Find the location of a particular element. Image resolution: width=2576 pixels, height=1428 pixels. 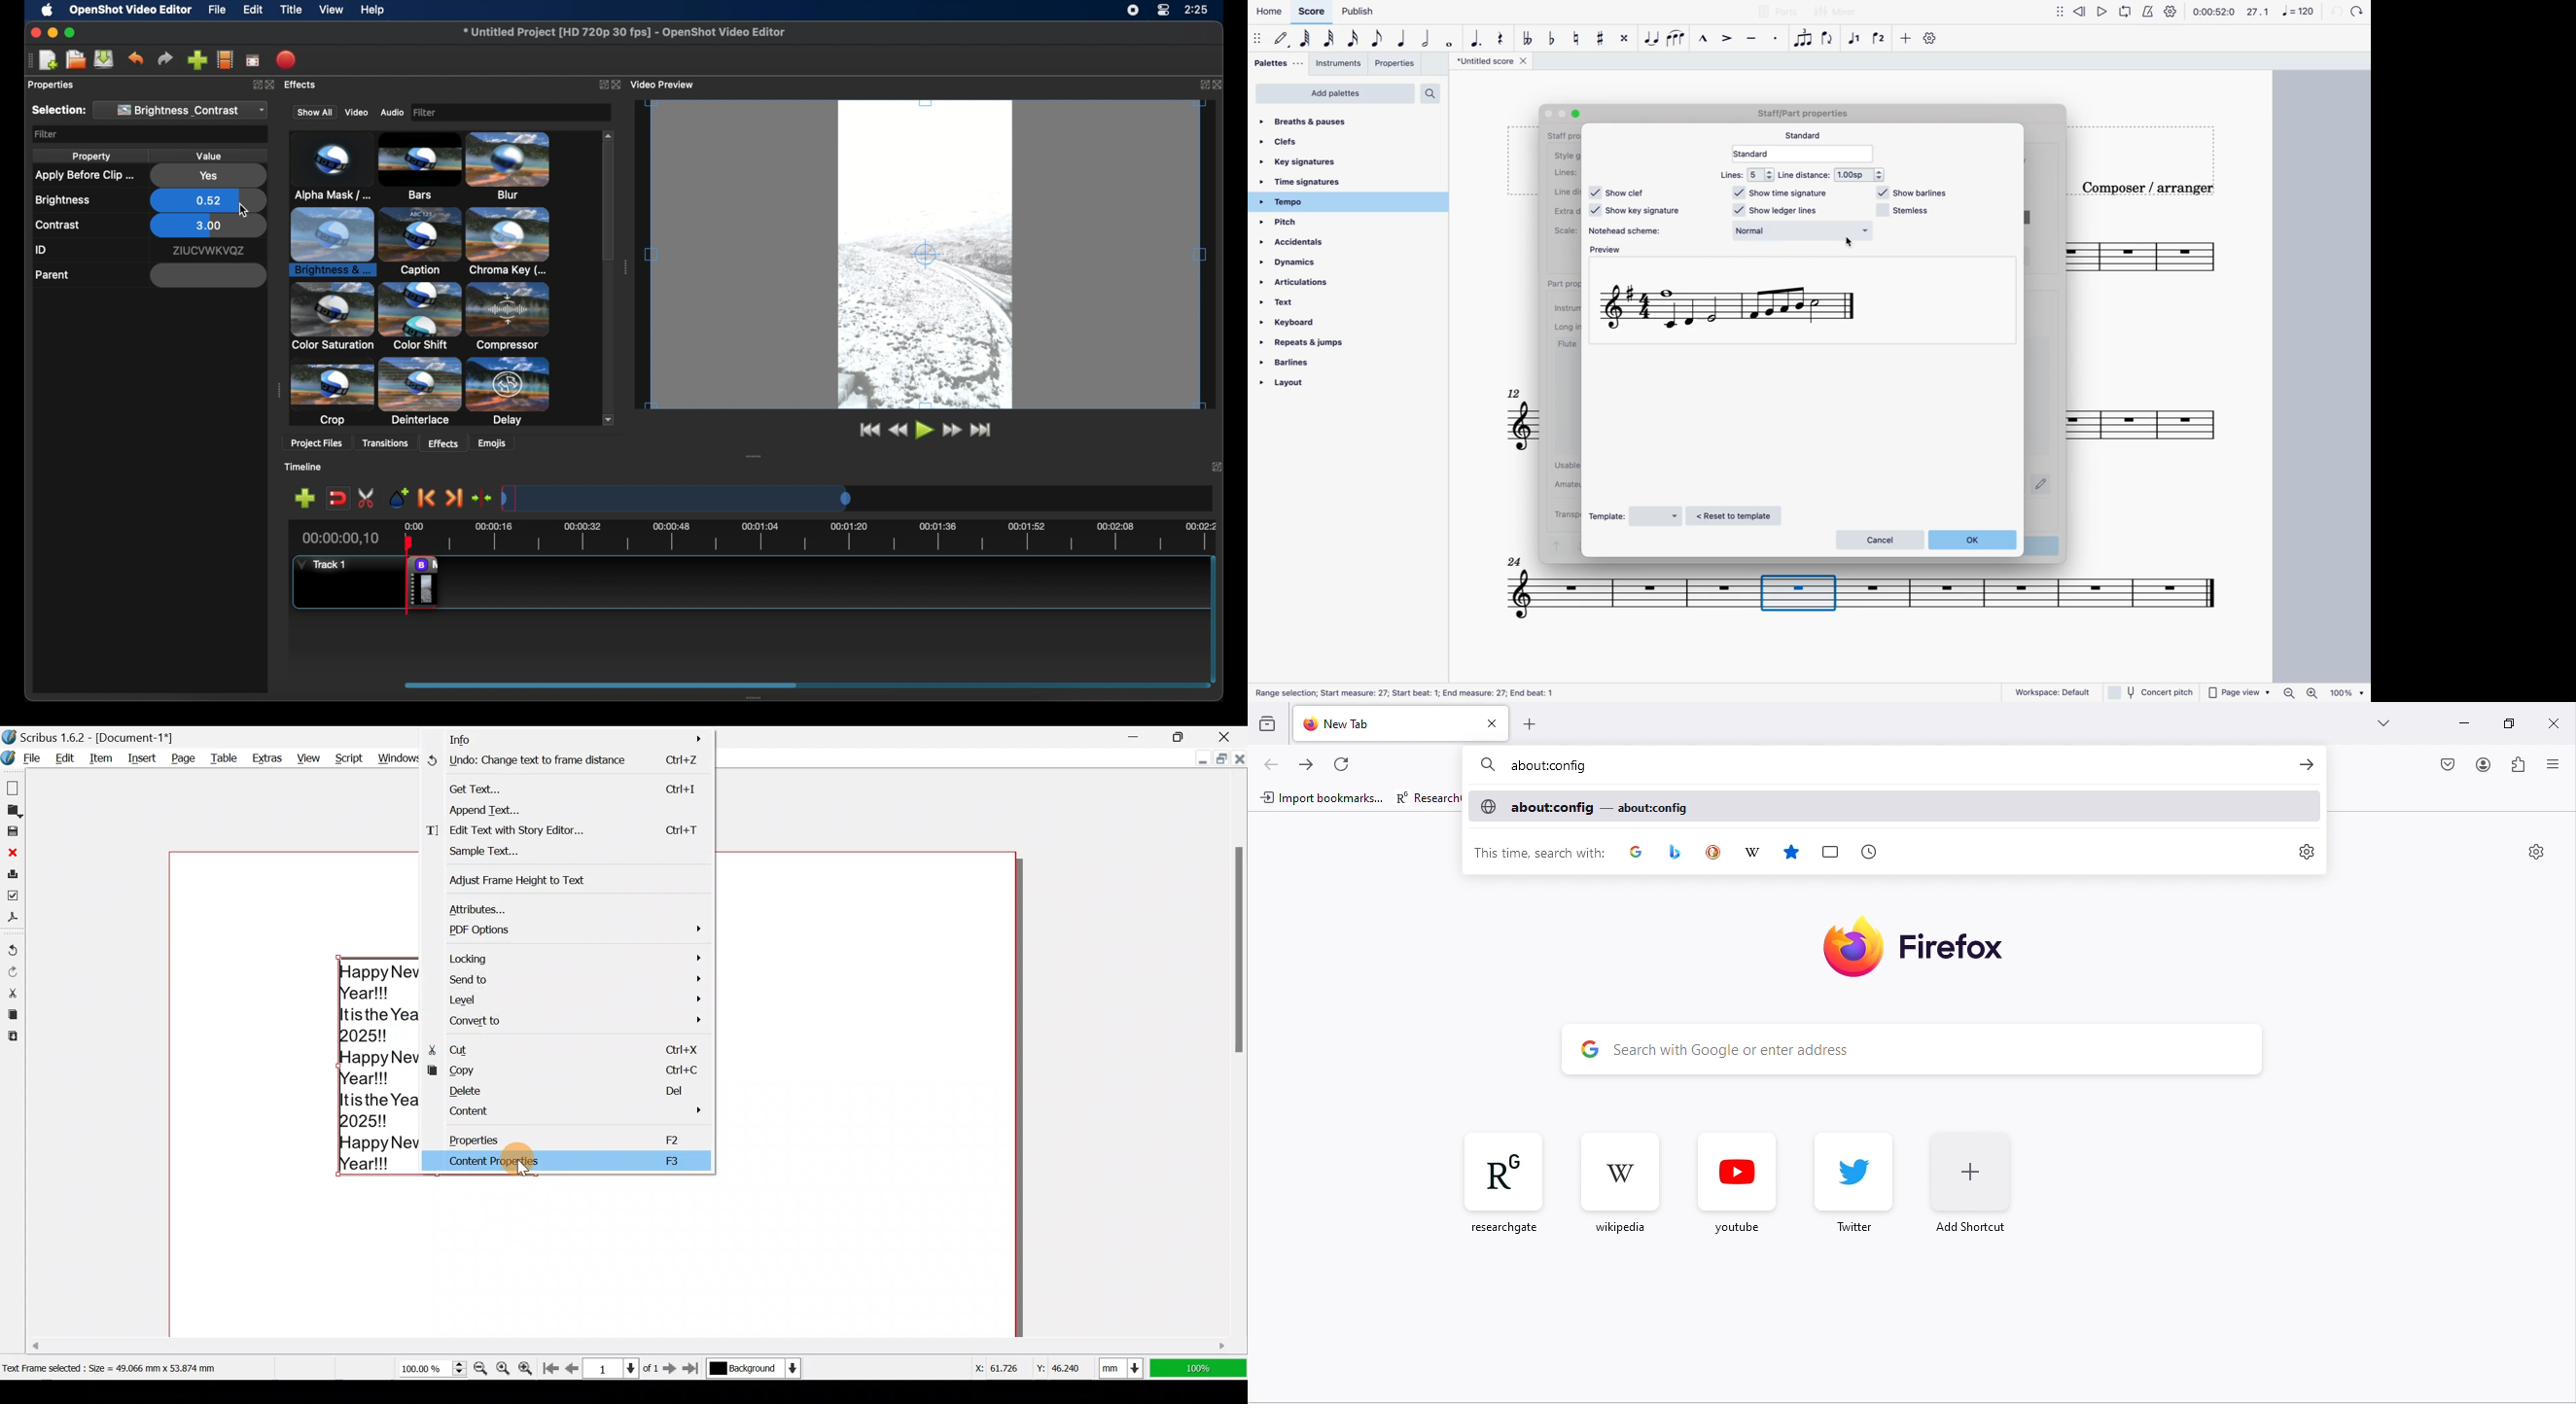

more is located at coordinates (1906, 37).